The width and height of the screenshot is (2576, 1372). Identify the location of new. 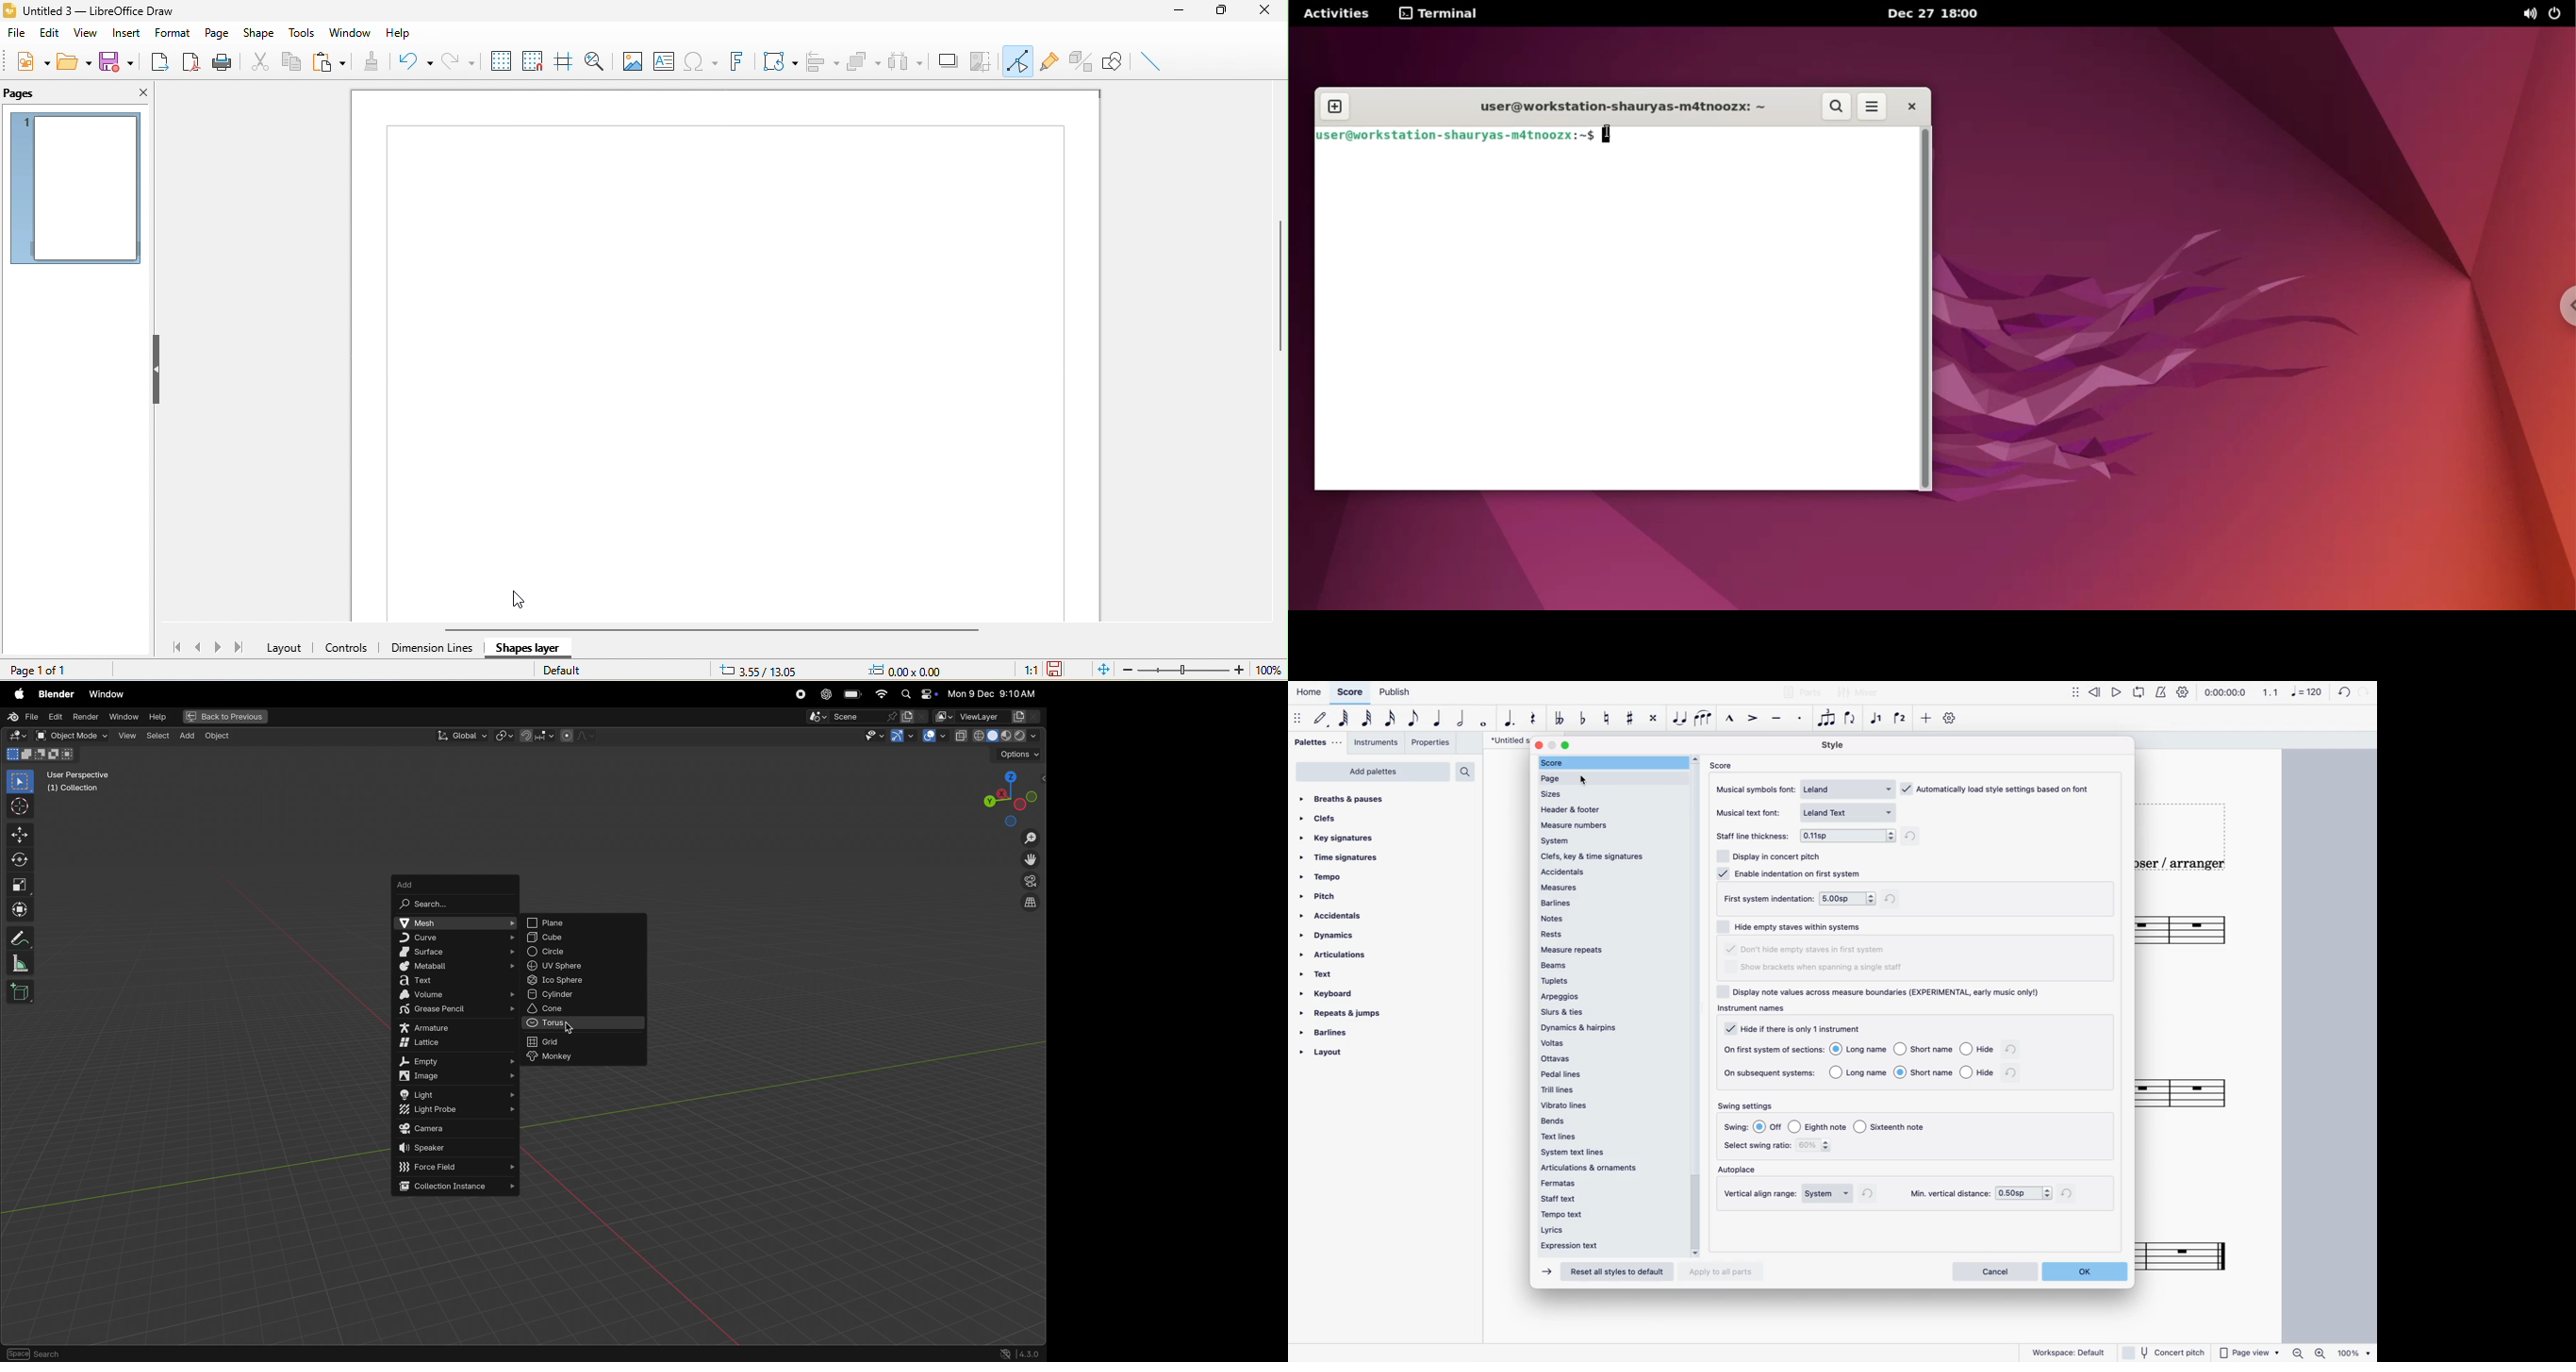
(31, 65).